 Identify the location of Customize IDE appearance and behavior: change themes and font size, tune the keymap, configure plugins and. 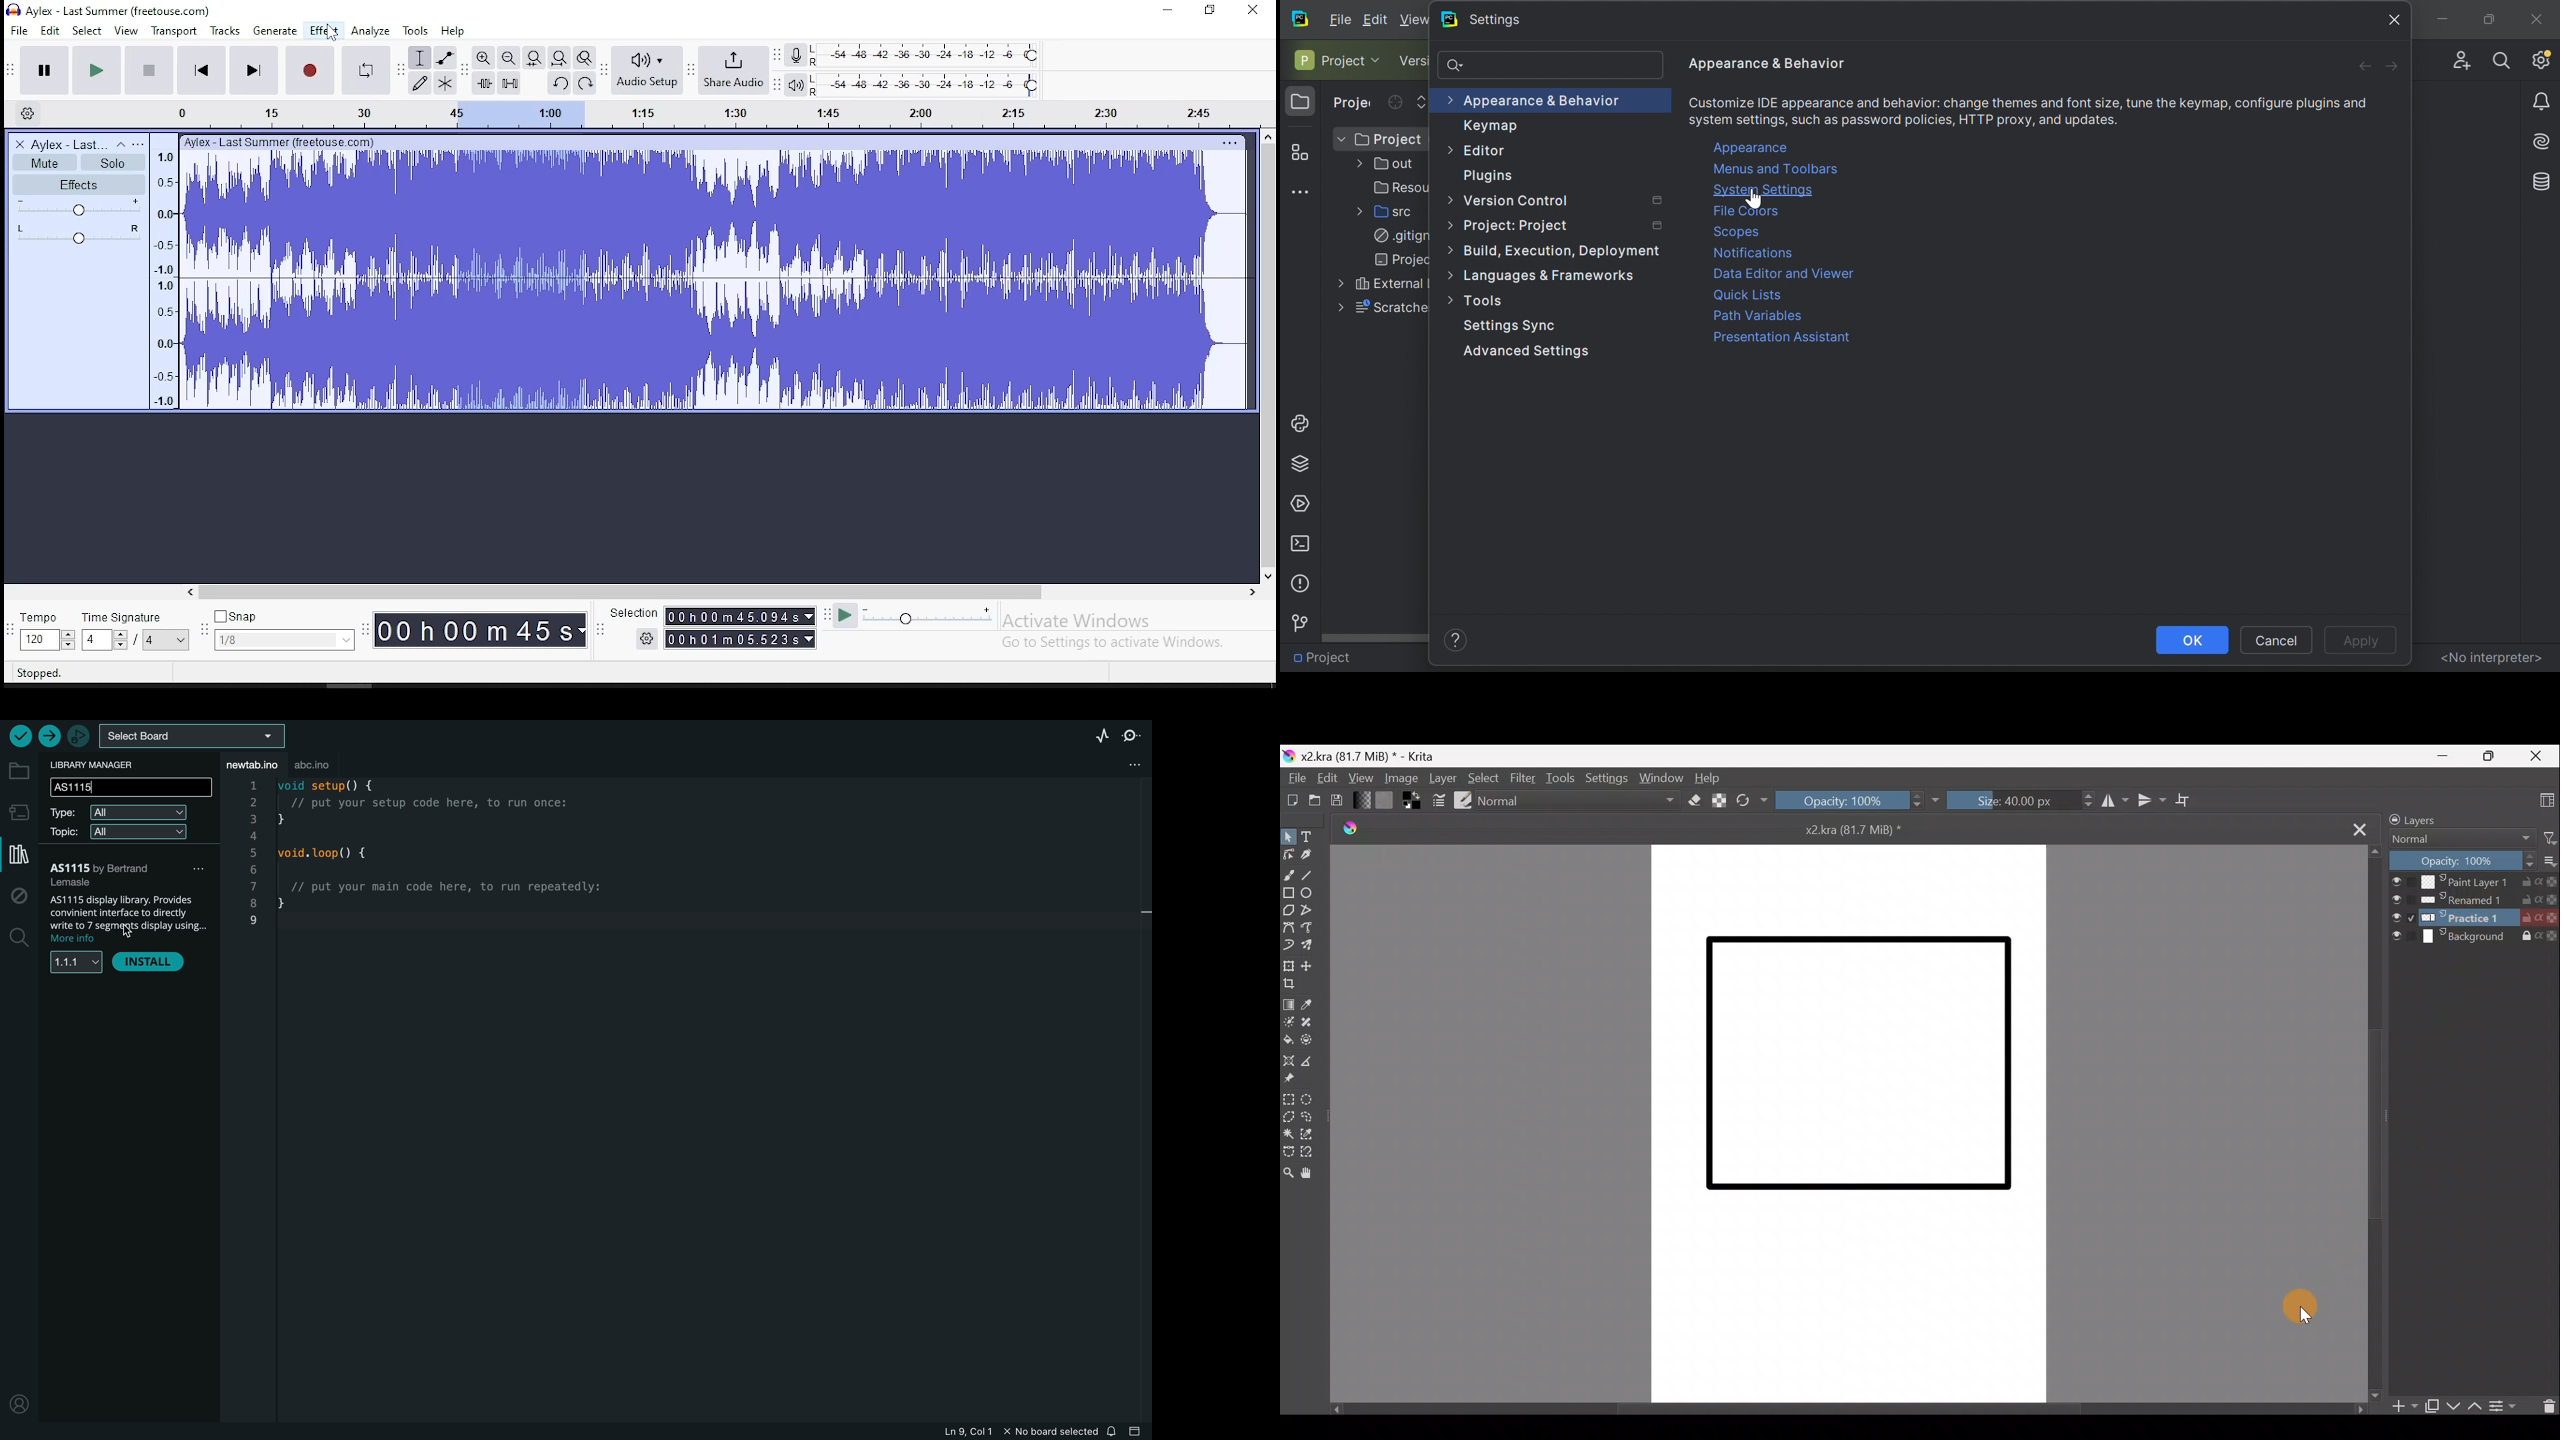
(2031, 102).